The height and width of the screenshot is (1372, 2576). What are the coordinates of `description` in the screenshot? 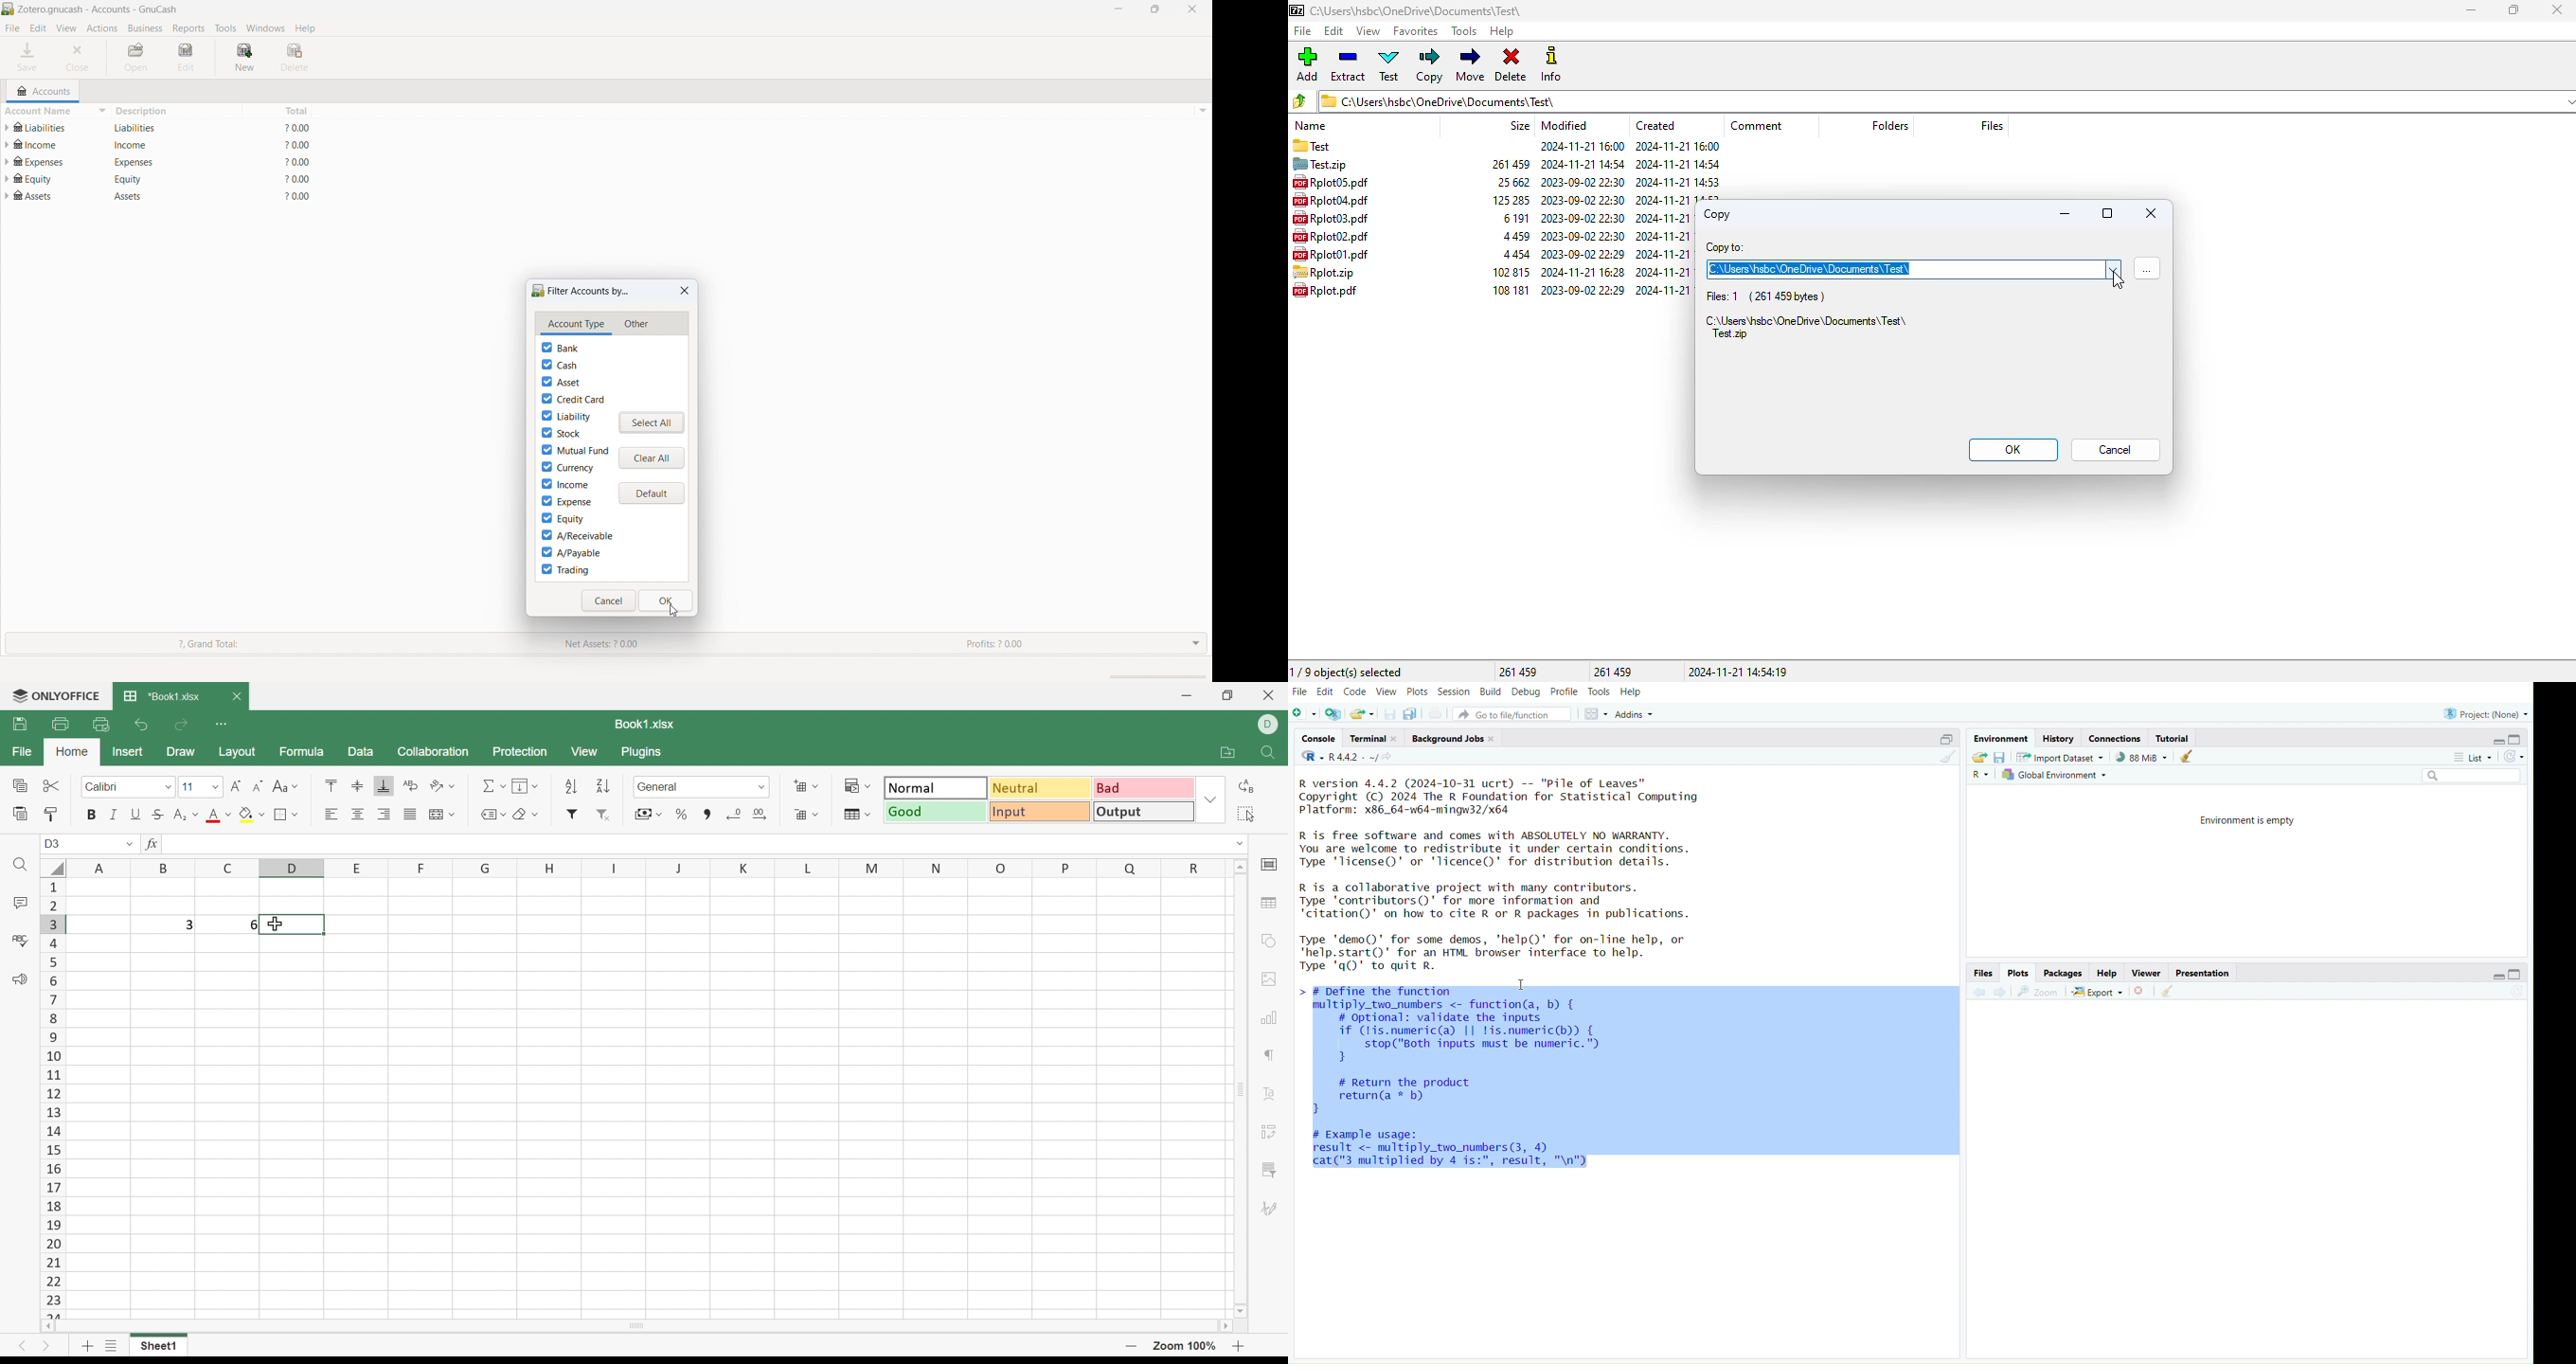 It's located at (143, 148).